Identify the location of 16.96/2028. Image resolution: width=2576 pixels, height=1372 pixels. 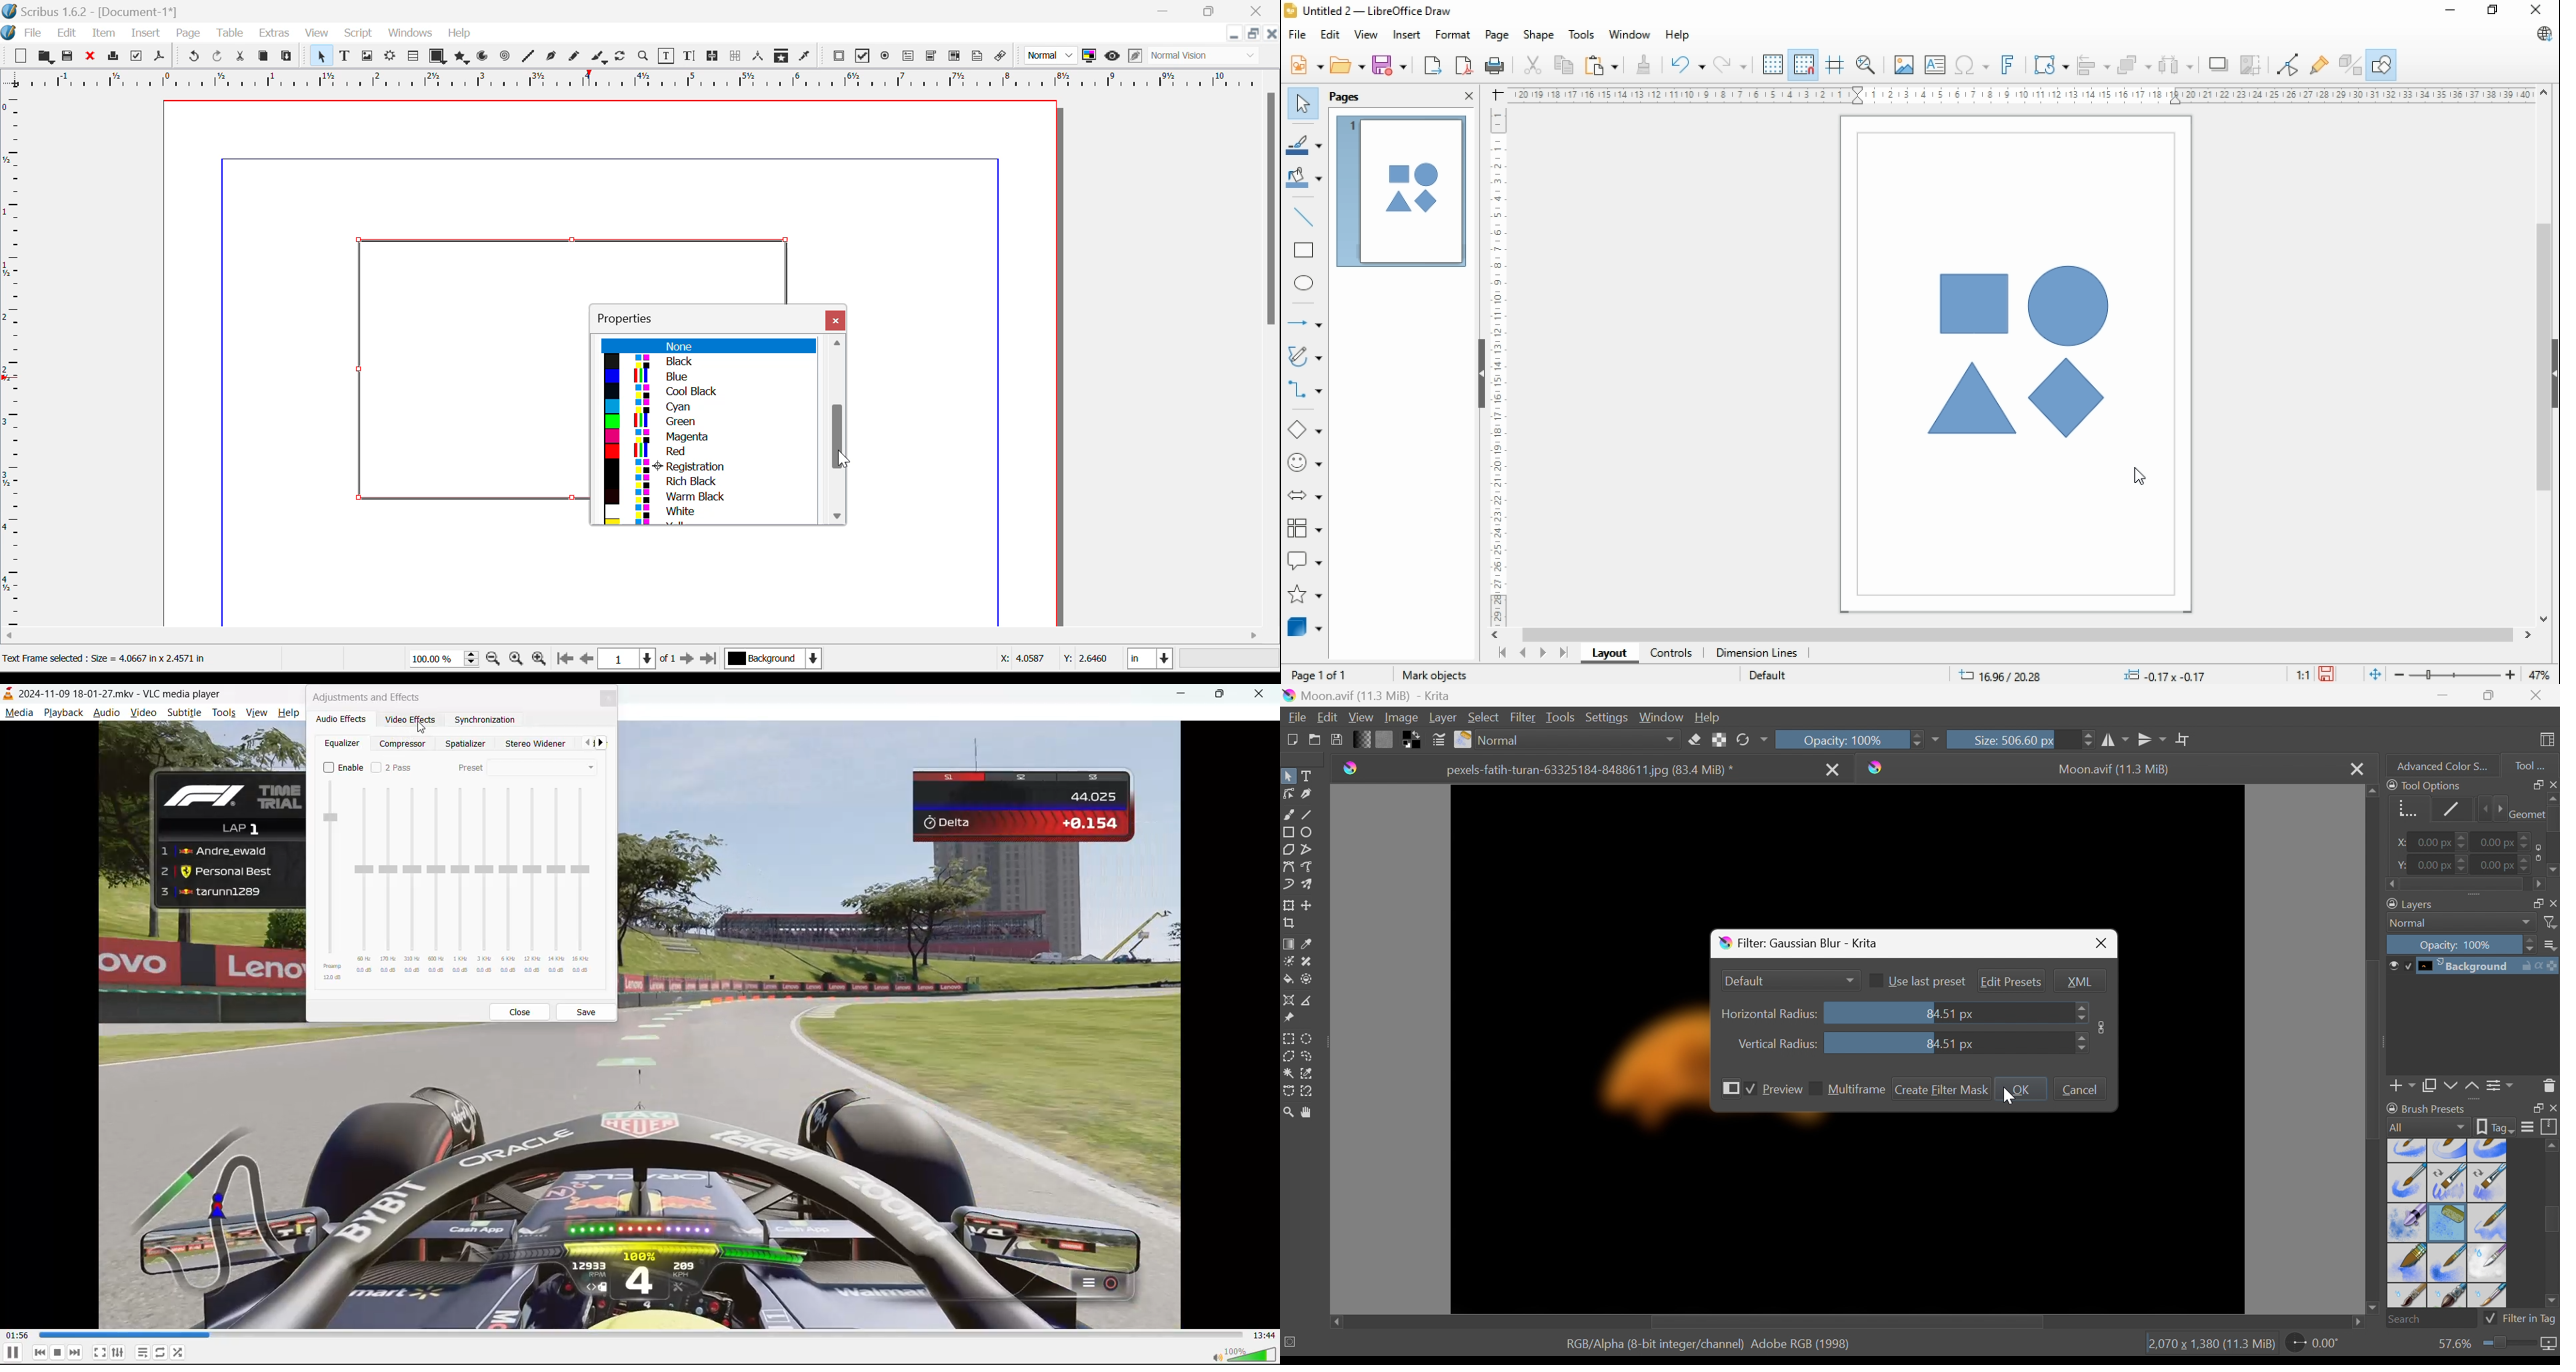
(1997, 675).